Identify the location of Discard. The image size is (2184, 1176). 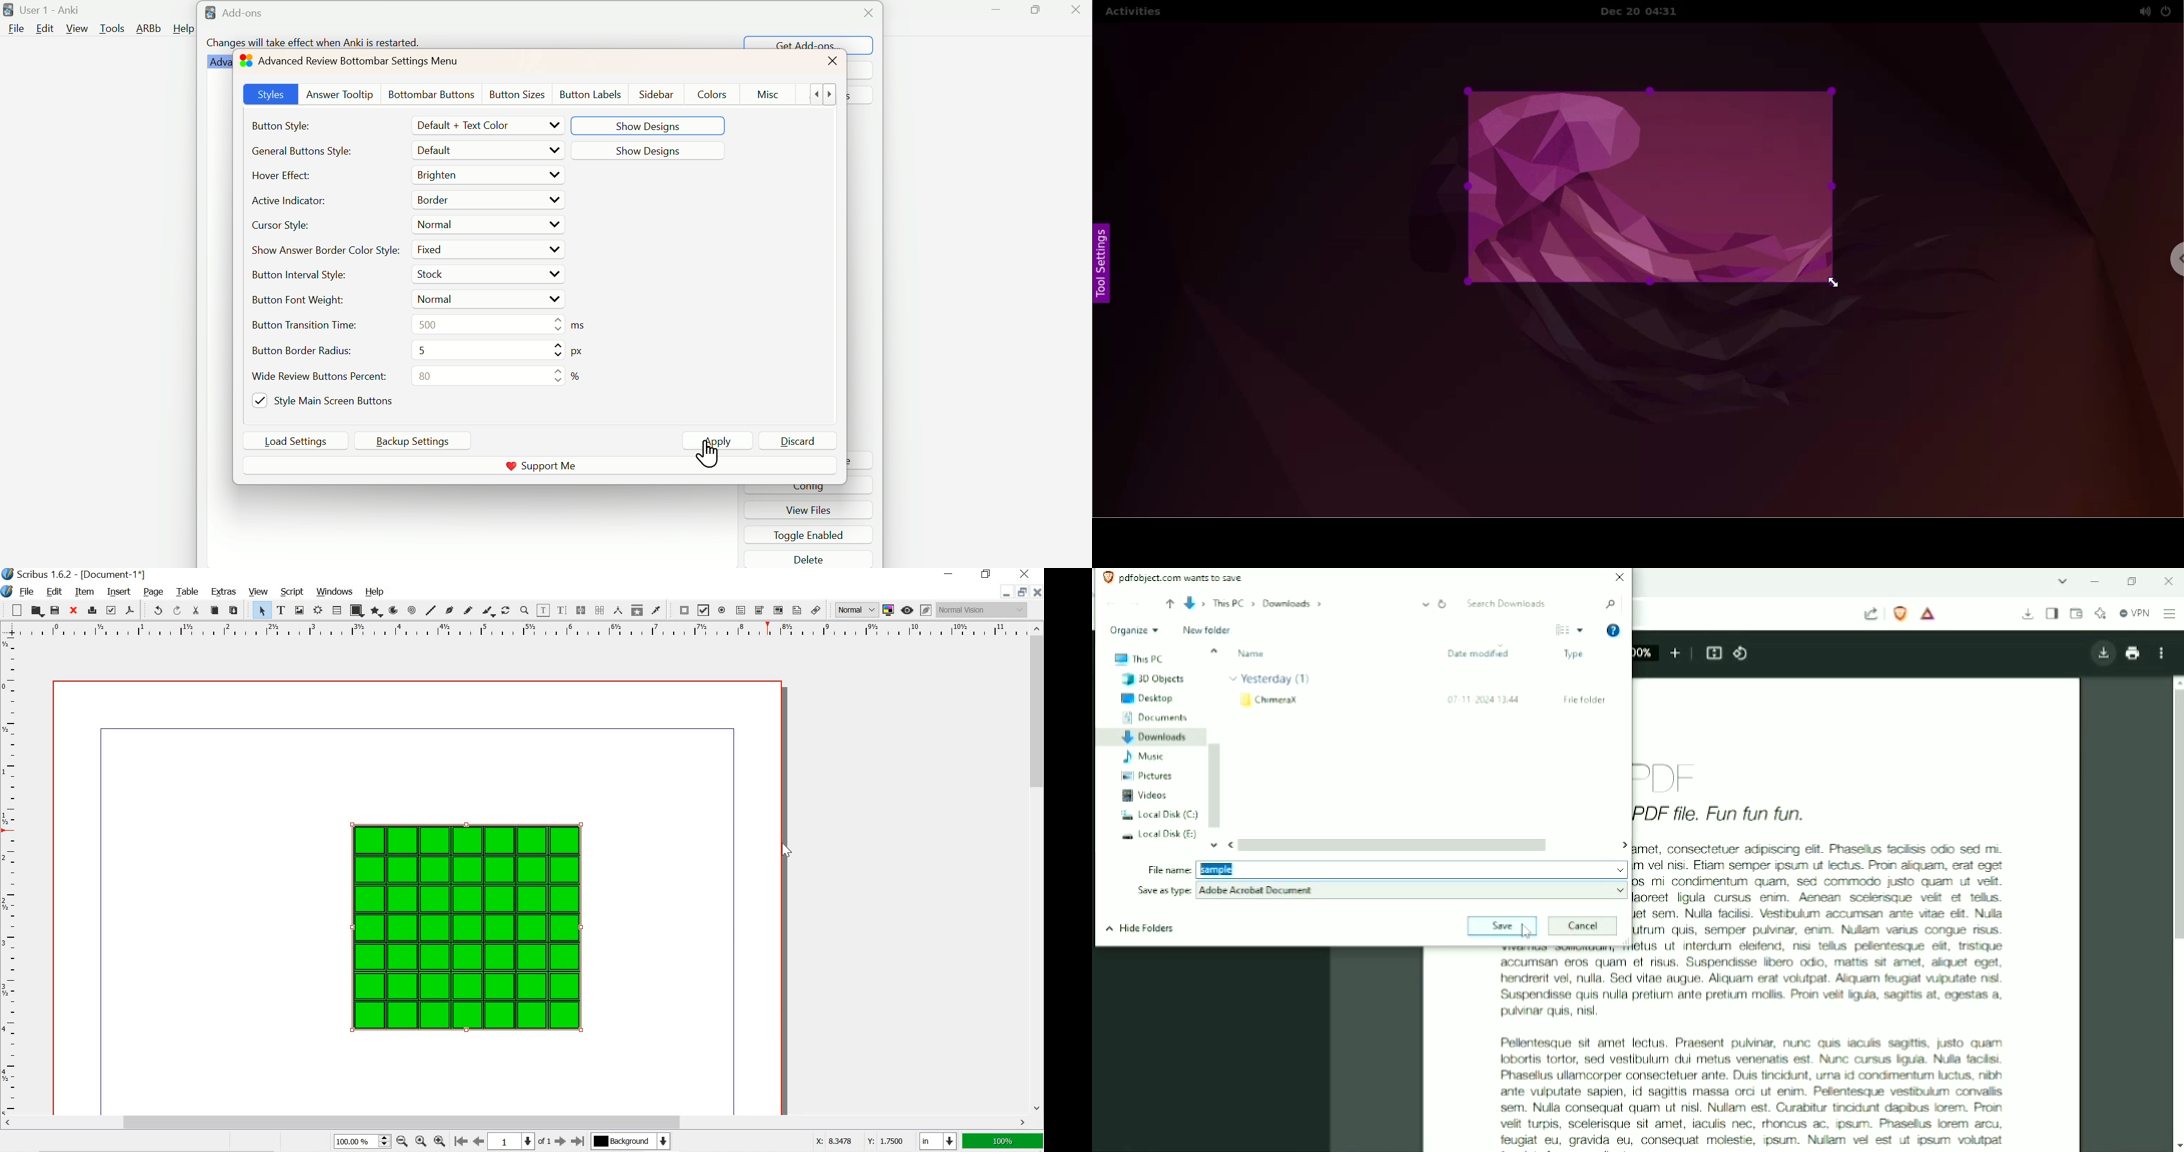
(793, 440).